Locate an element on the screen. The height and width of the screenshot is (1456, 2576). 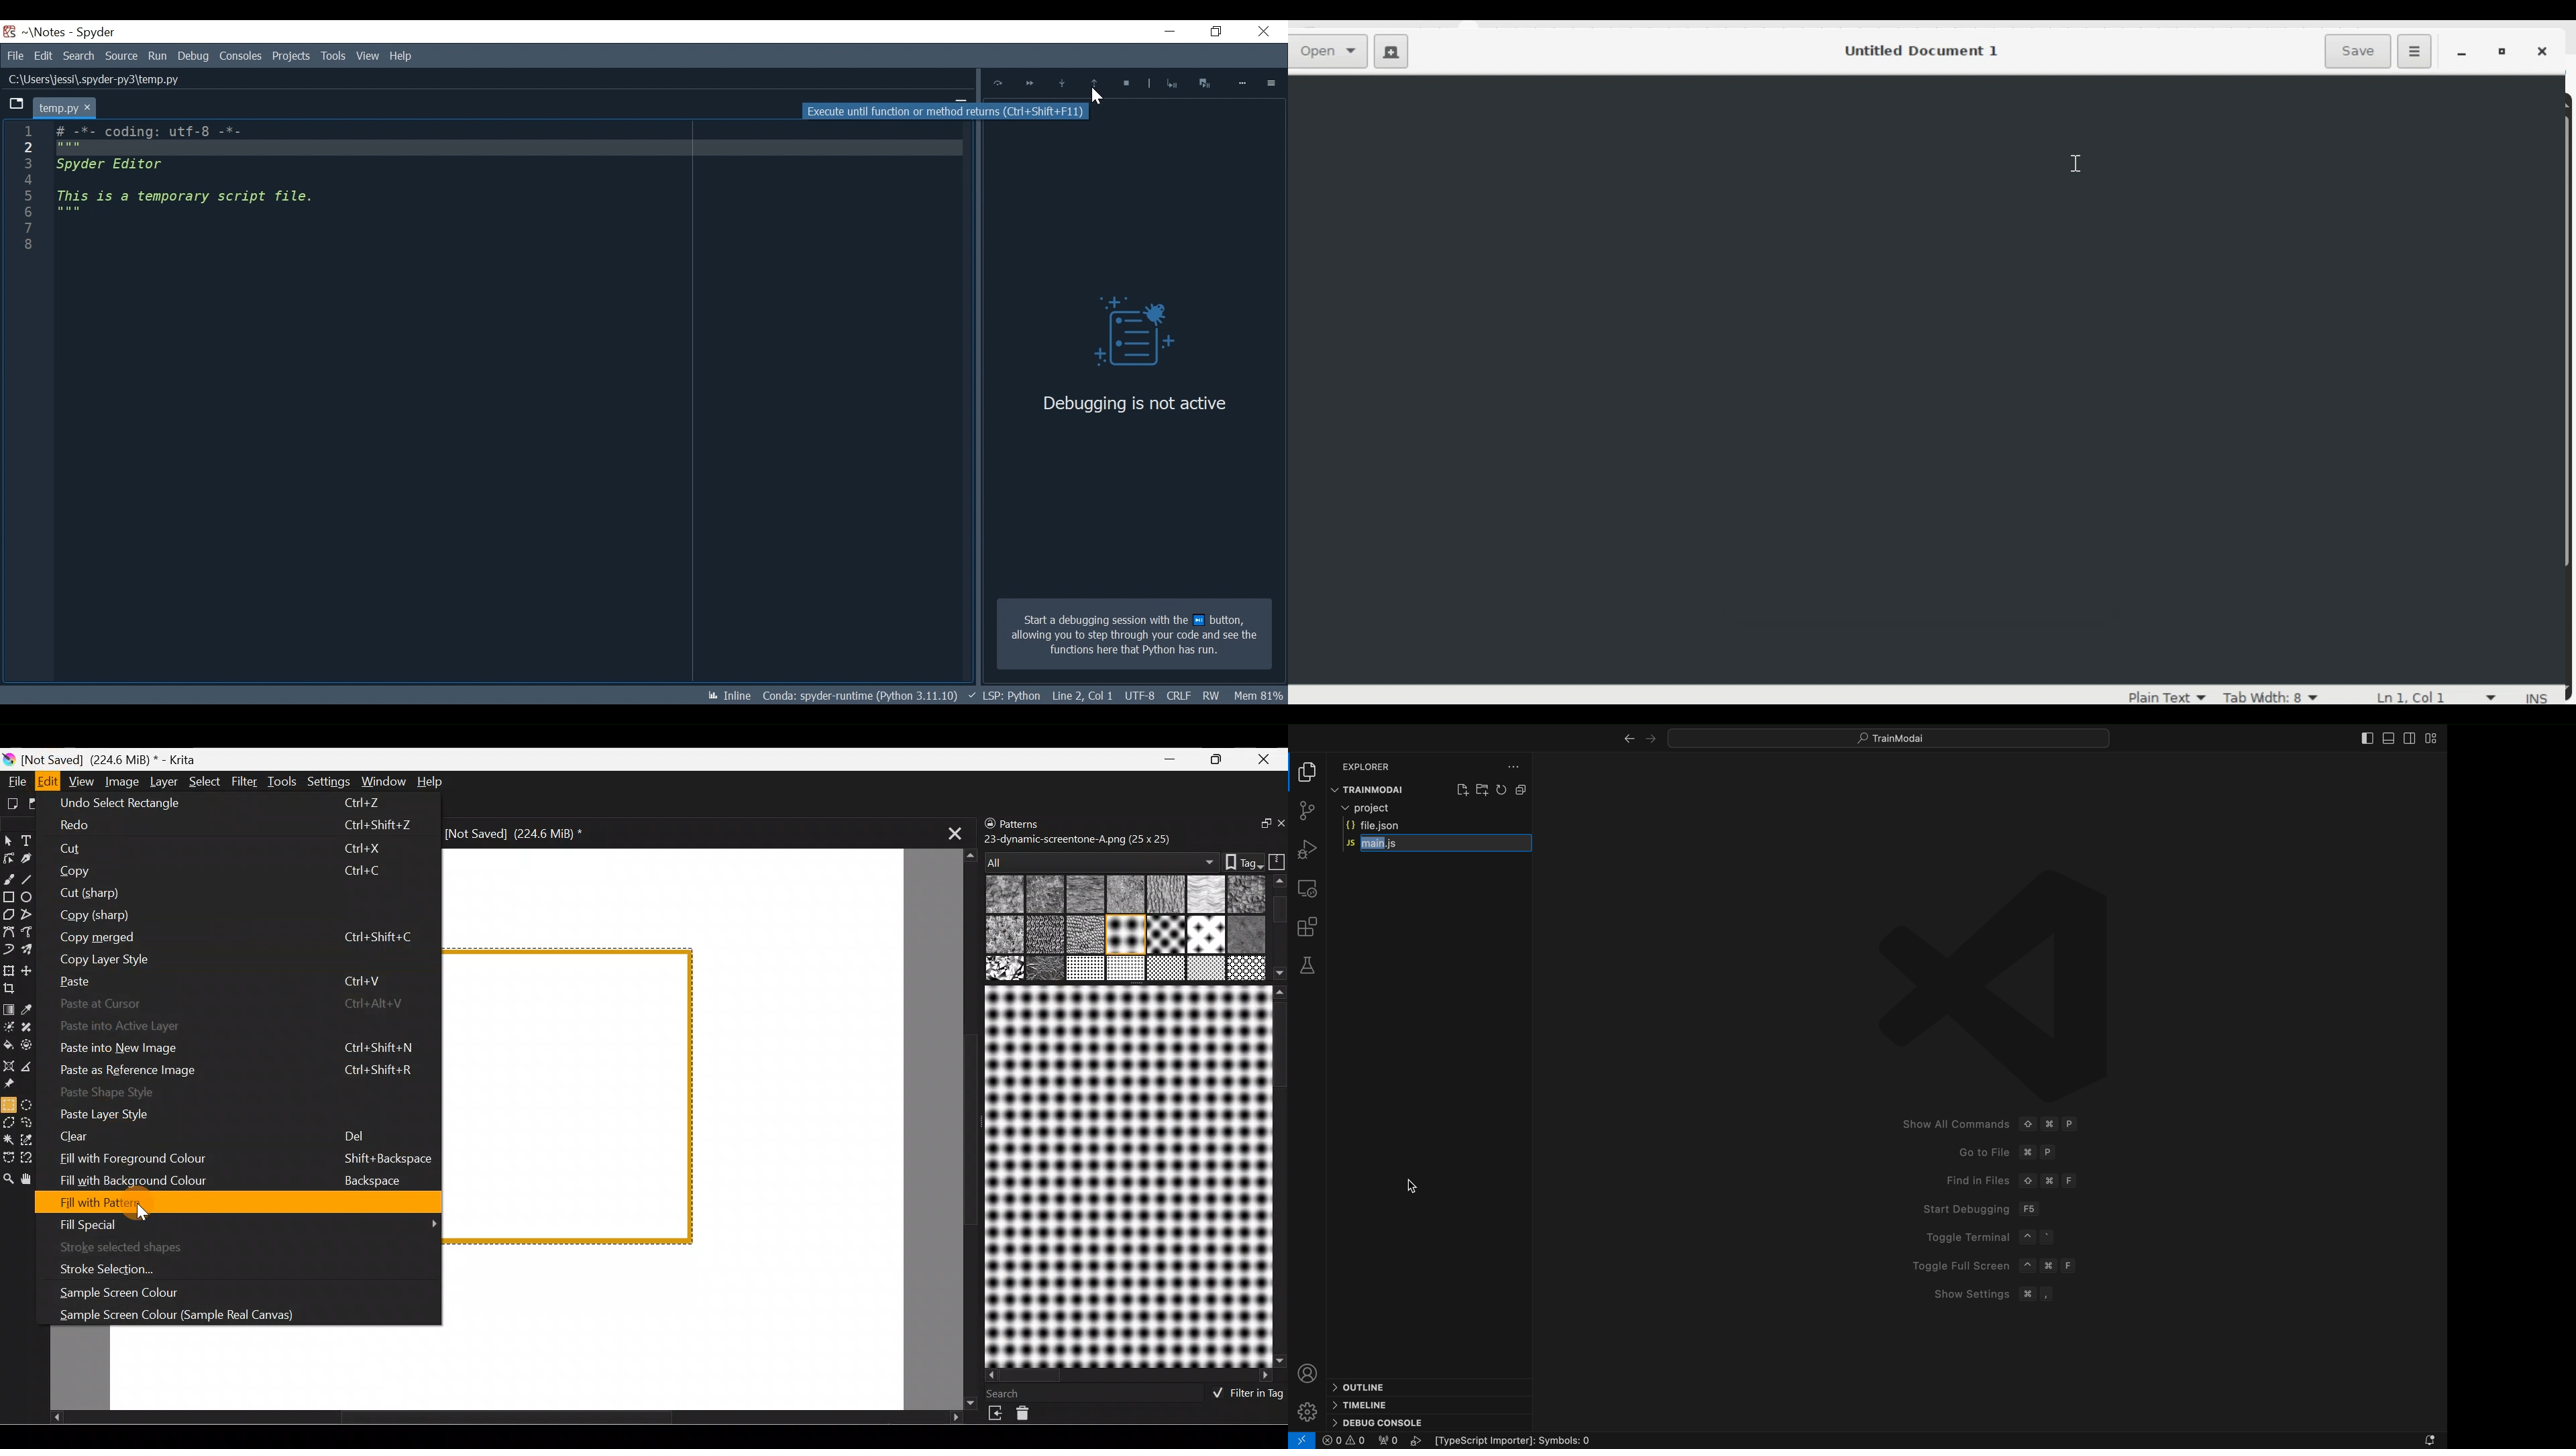
Execute until functions/method returns is located at coordinates (1095, 85).